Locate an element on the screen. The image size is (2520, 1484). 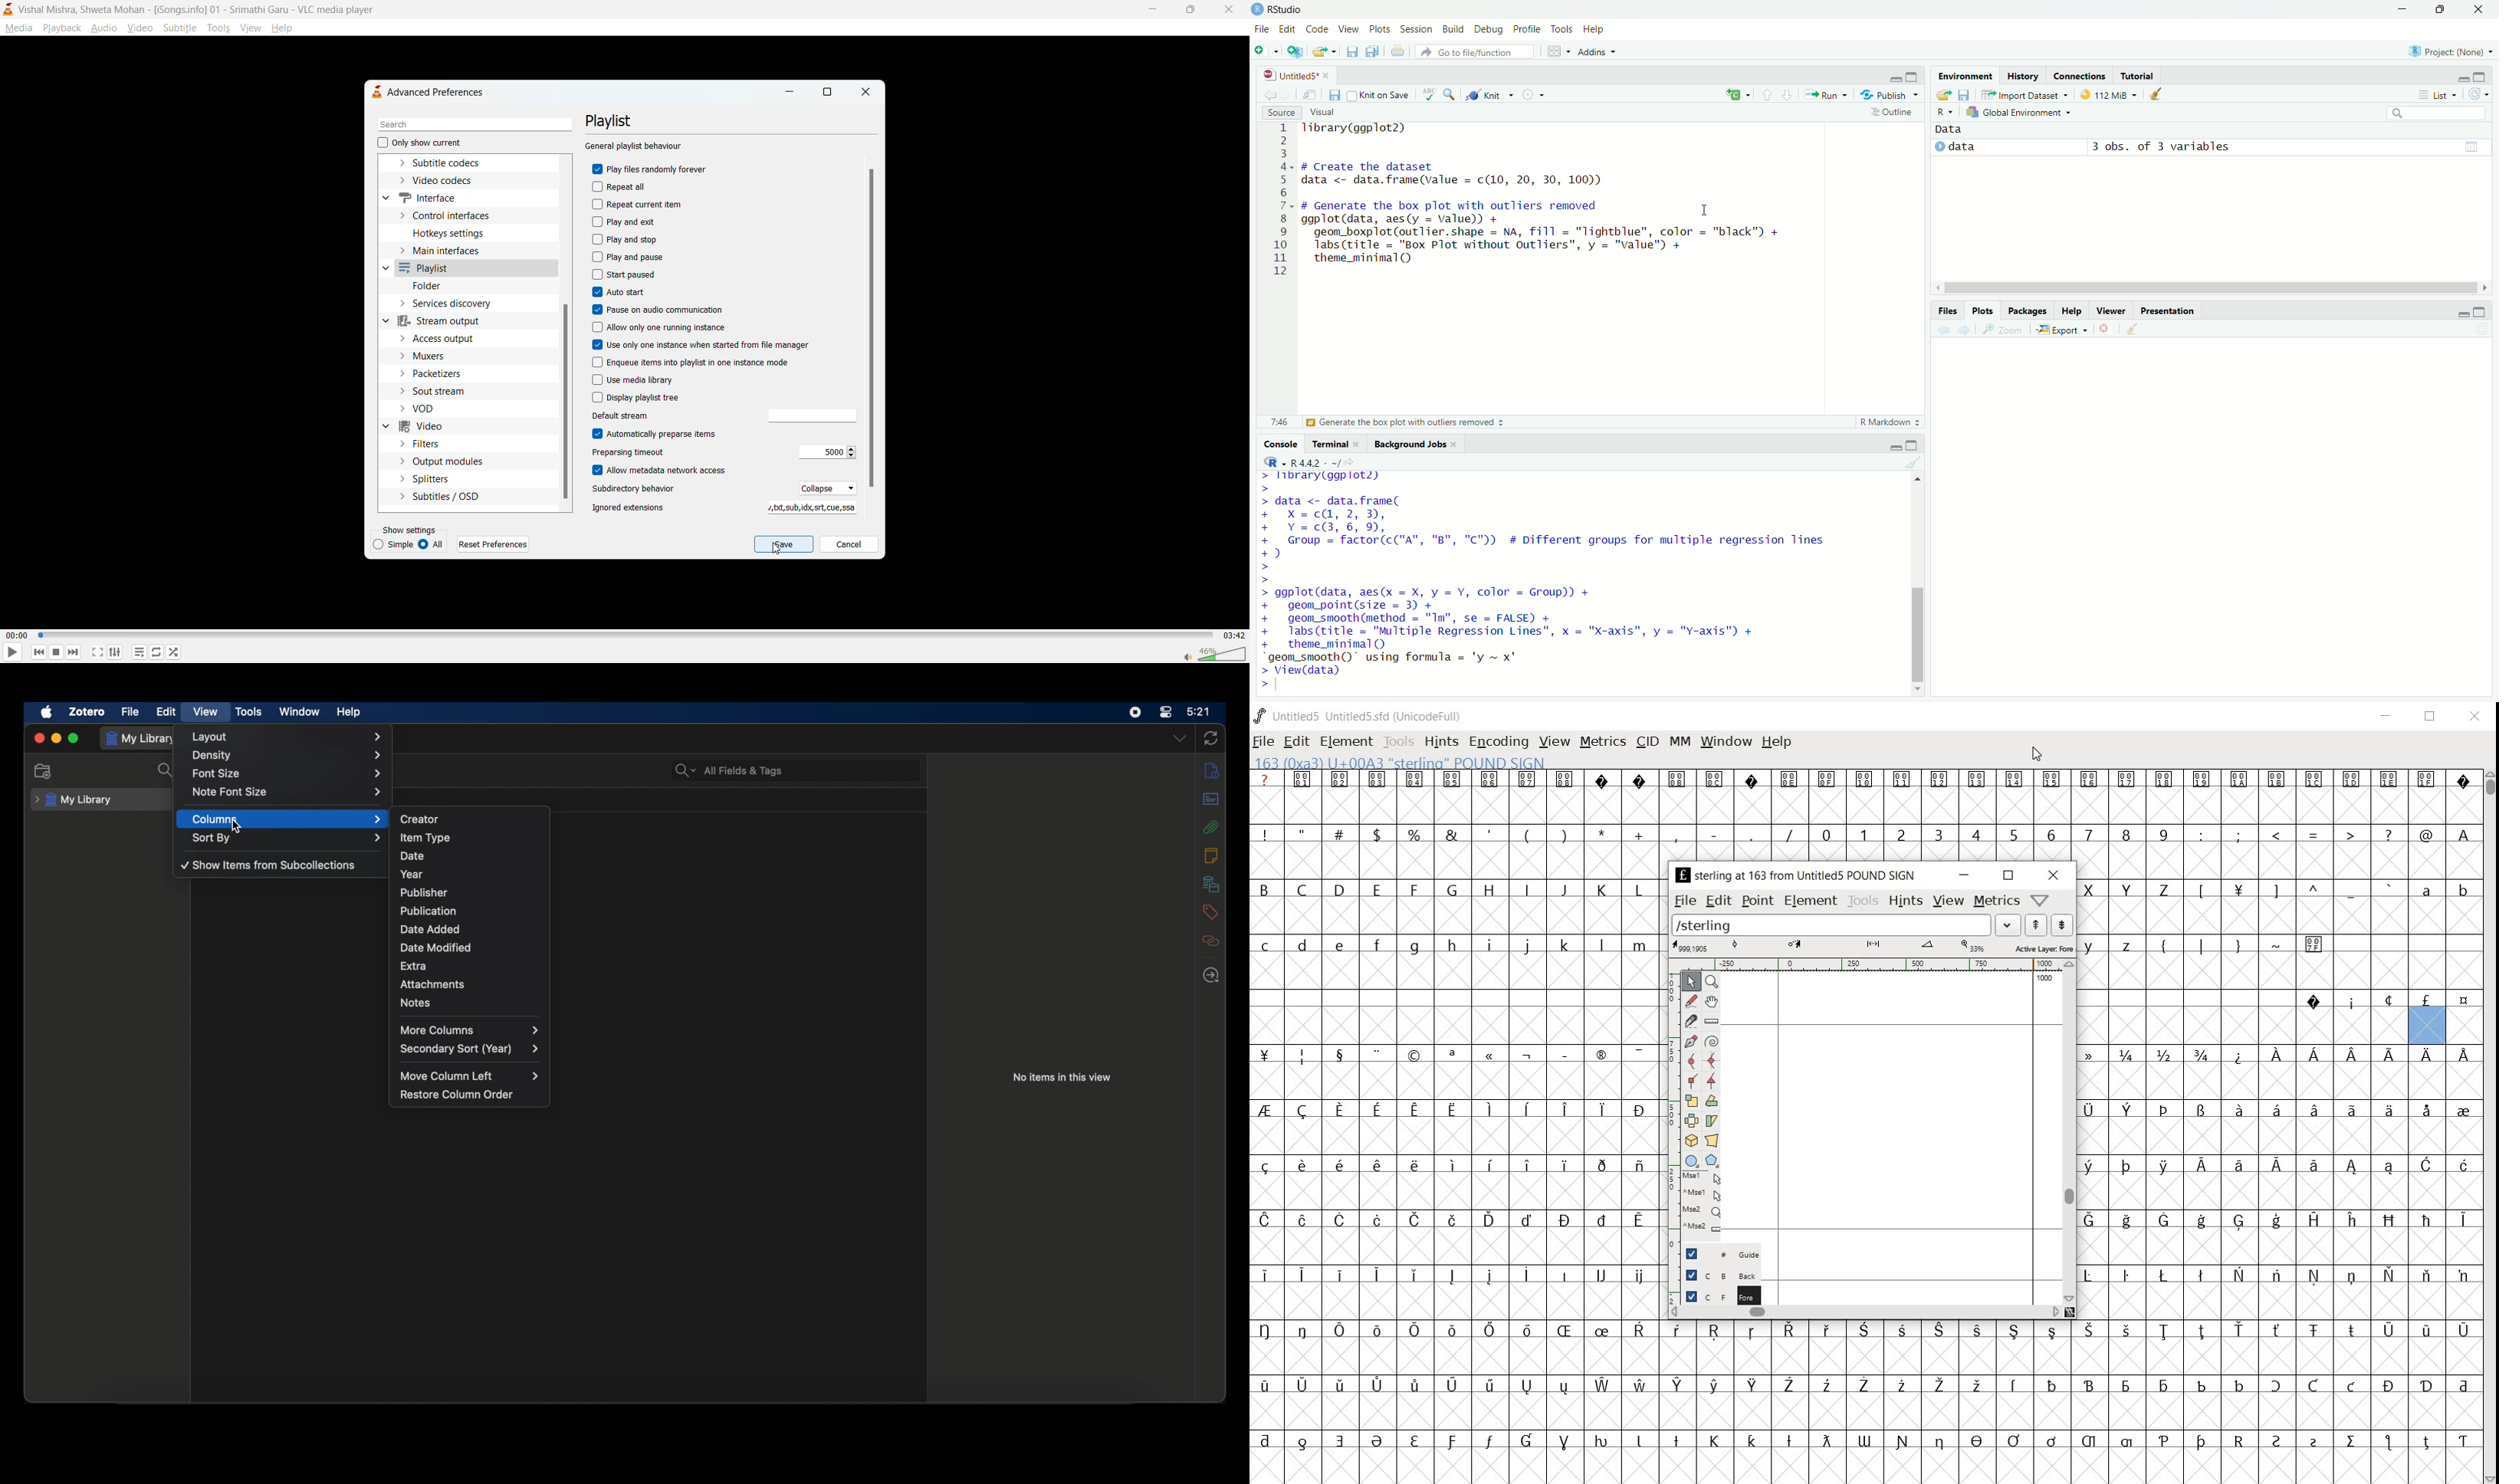
112 MiB ~ is located at coordinates (2118, 96).